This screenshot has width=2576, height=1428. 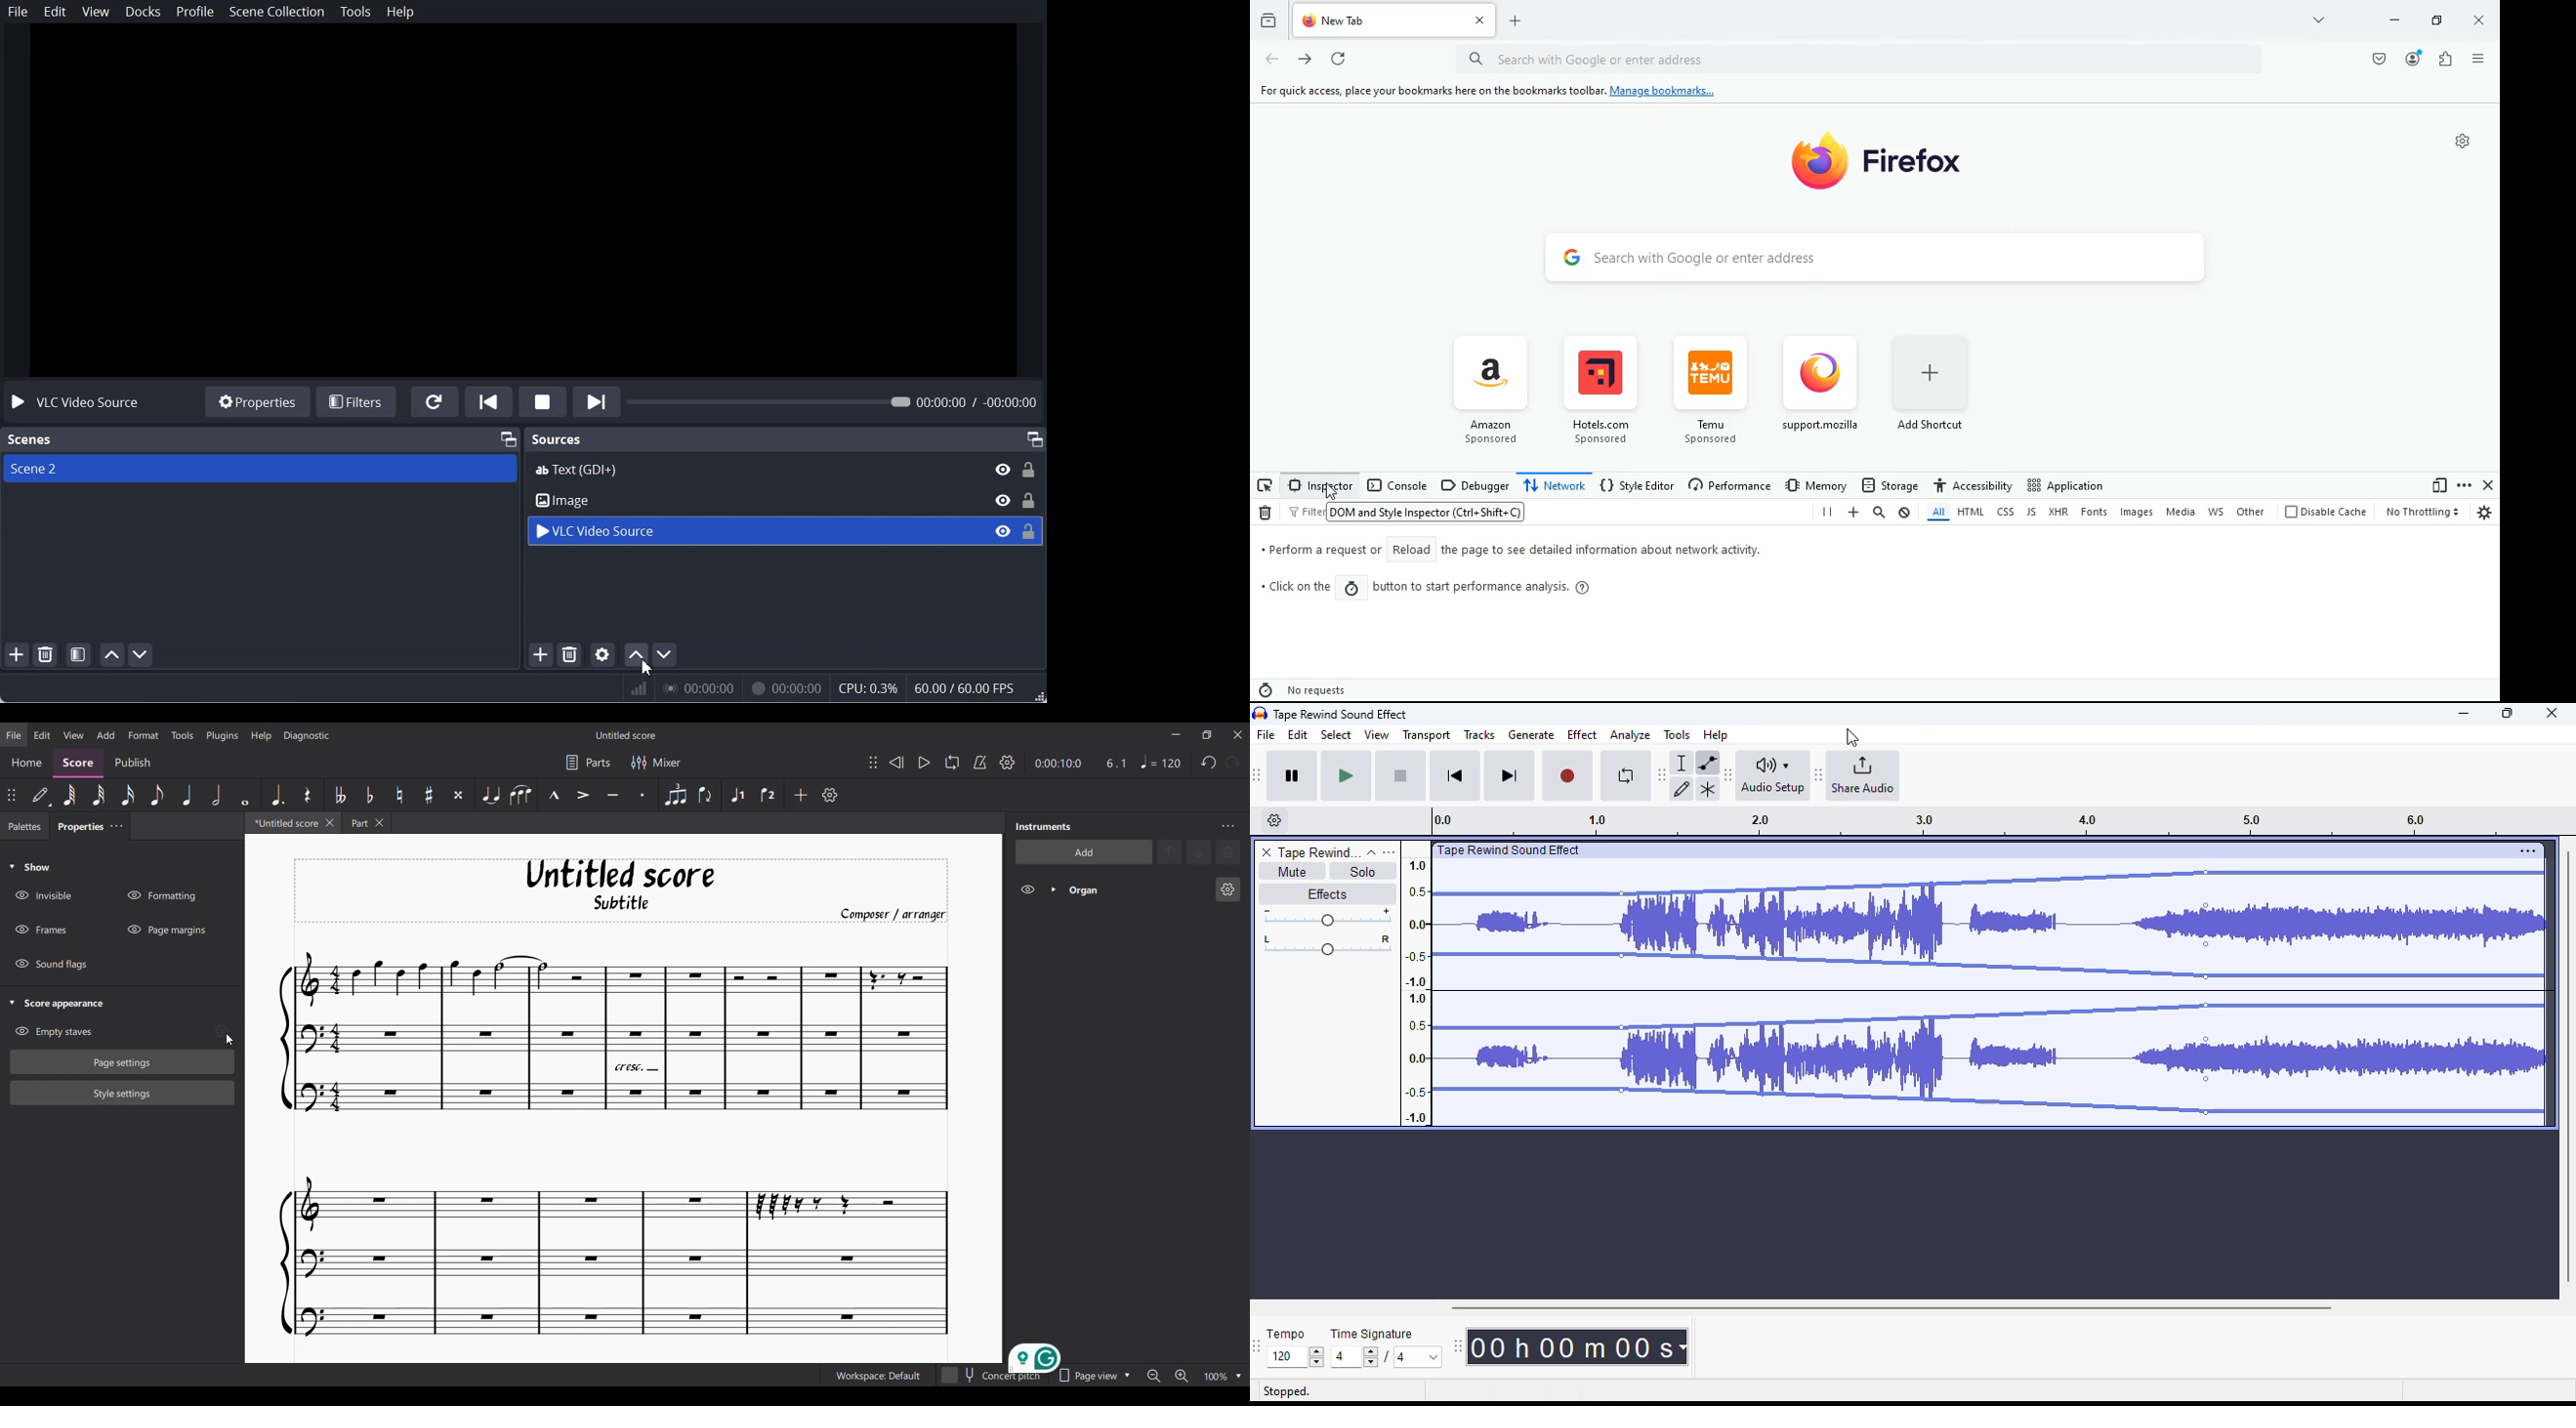 What do you see at coordinates (1707, 789) in the screenshot?
I see `multi-tool` at bounding box center [1707, 789].